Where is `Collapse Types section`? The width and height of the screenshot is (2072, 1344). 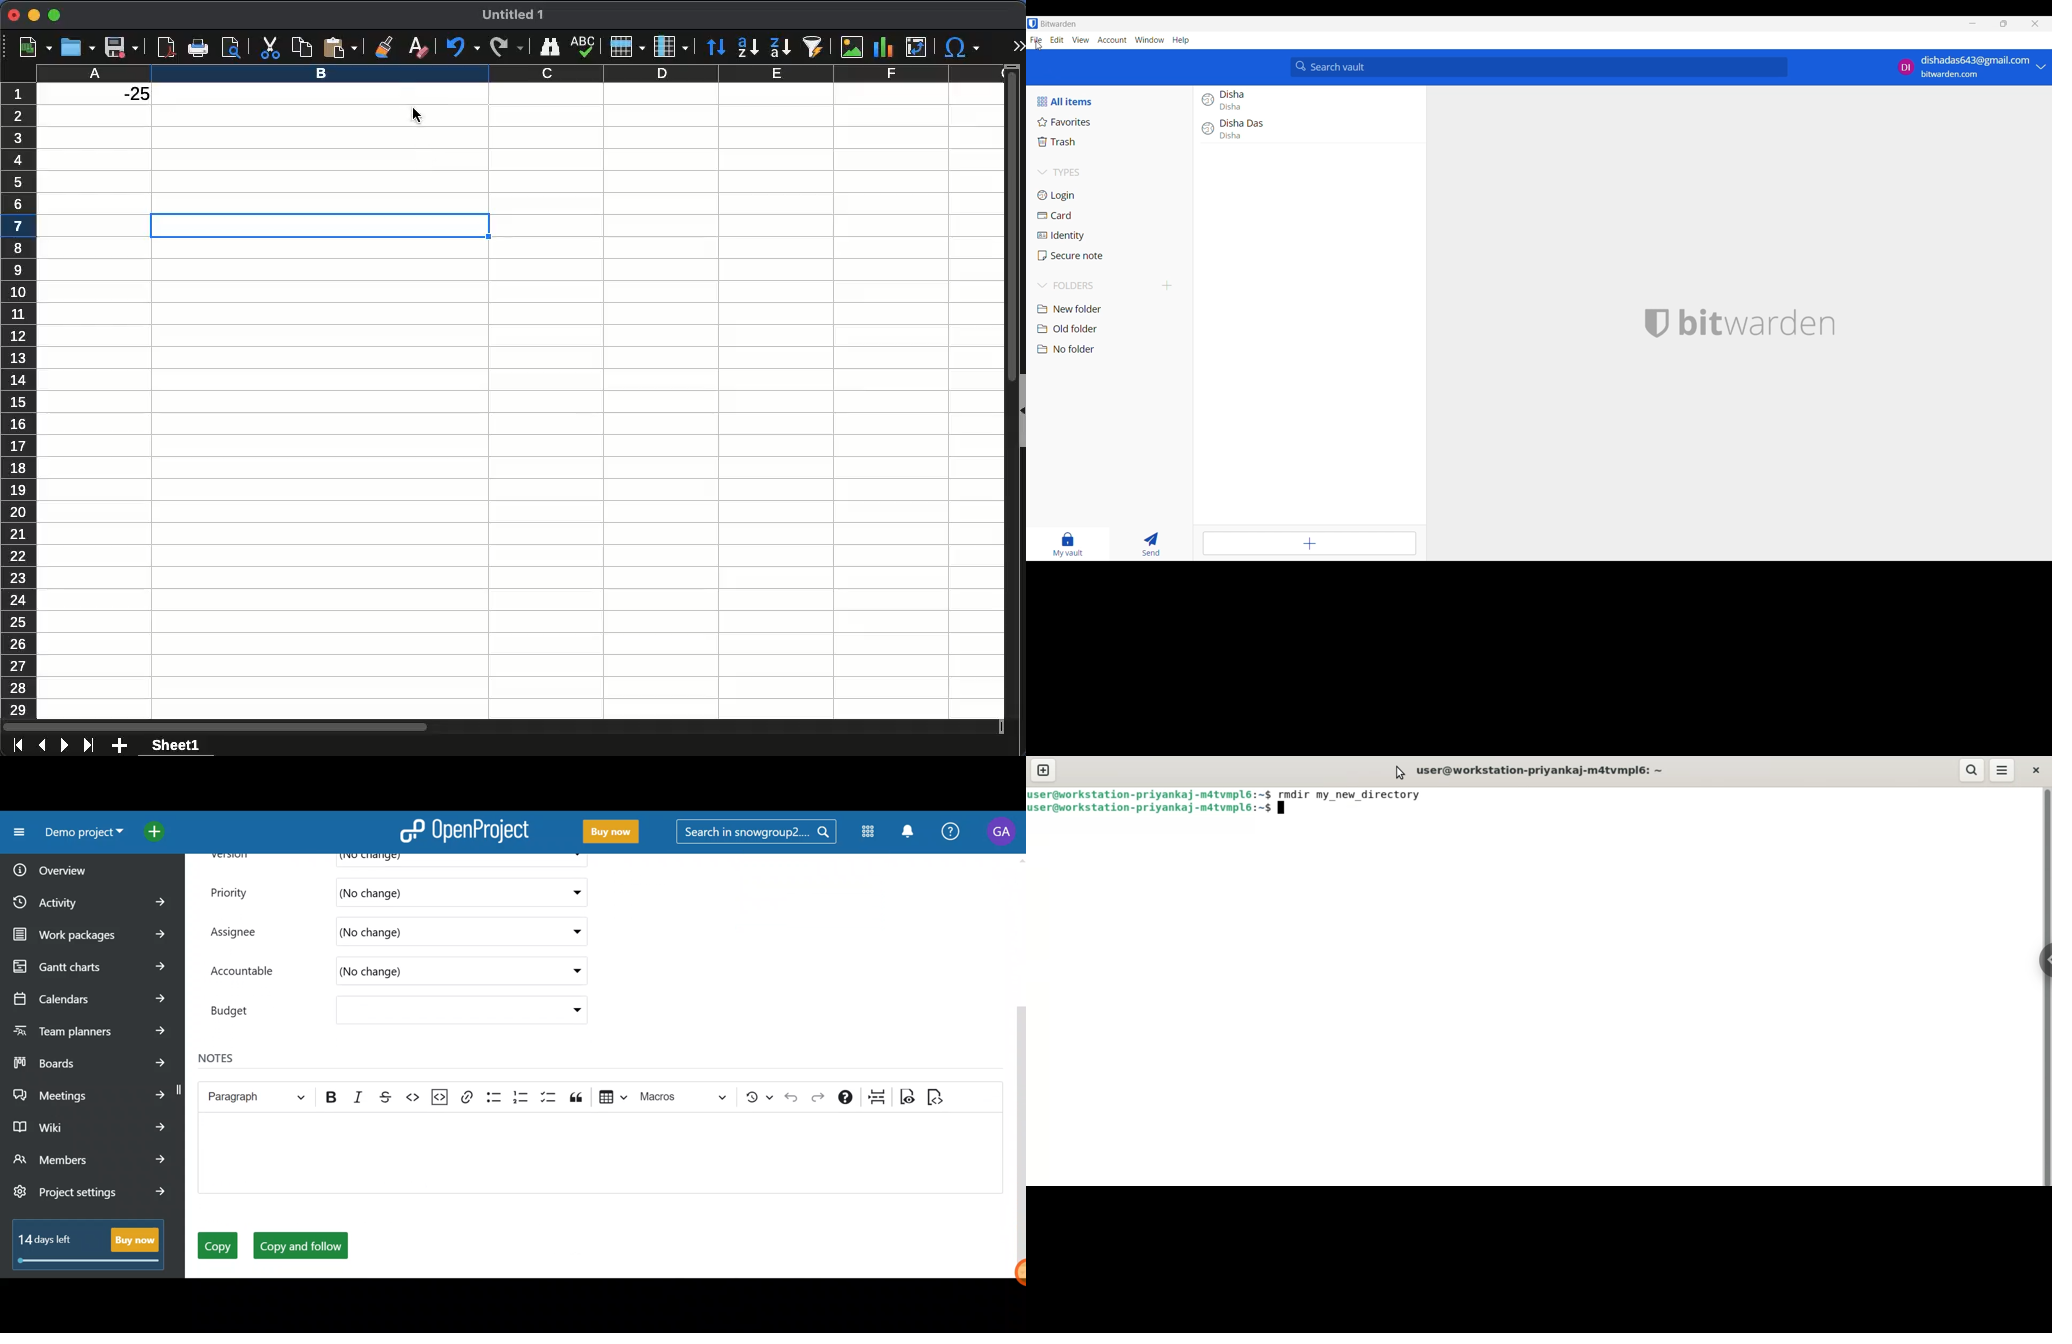 Collapse Types section is located at coordinates (1113, 172).